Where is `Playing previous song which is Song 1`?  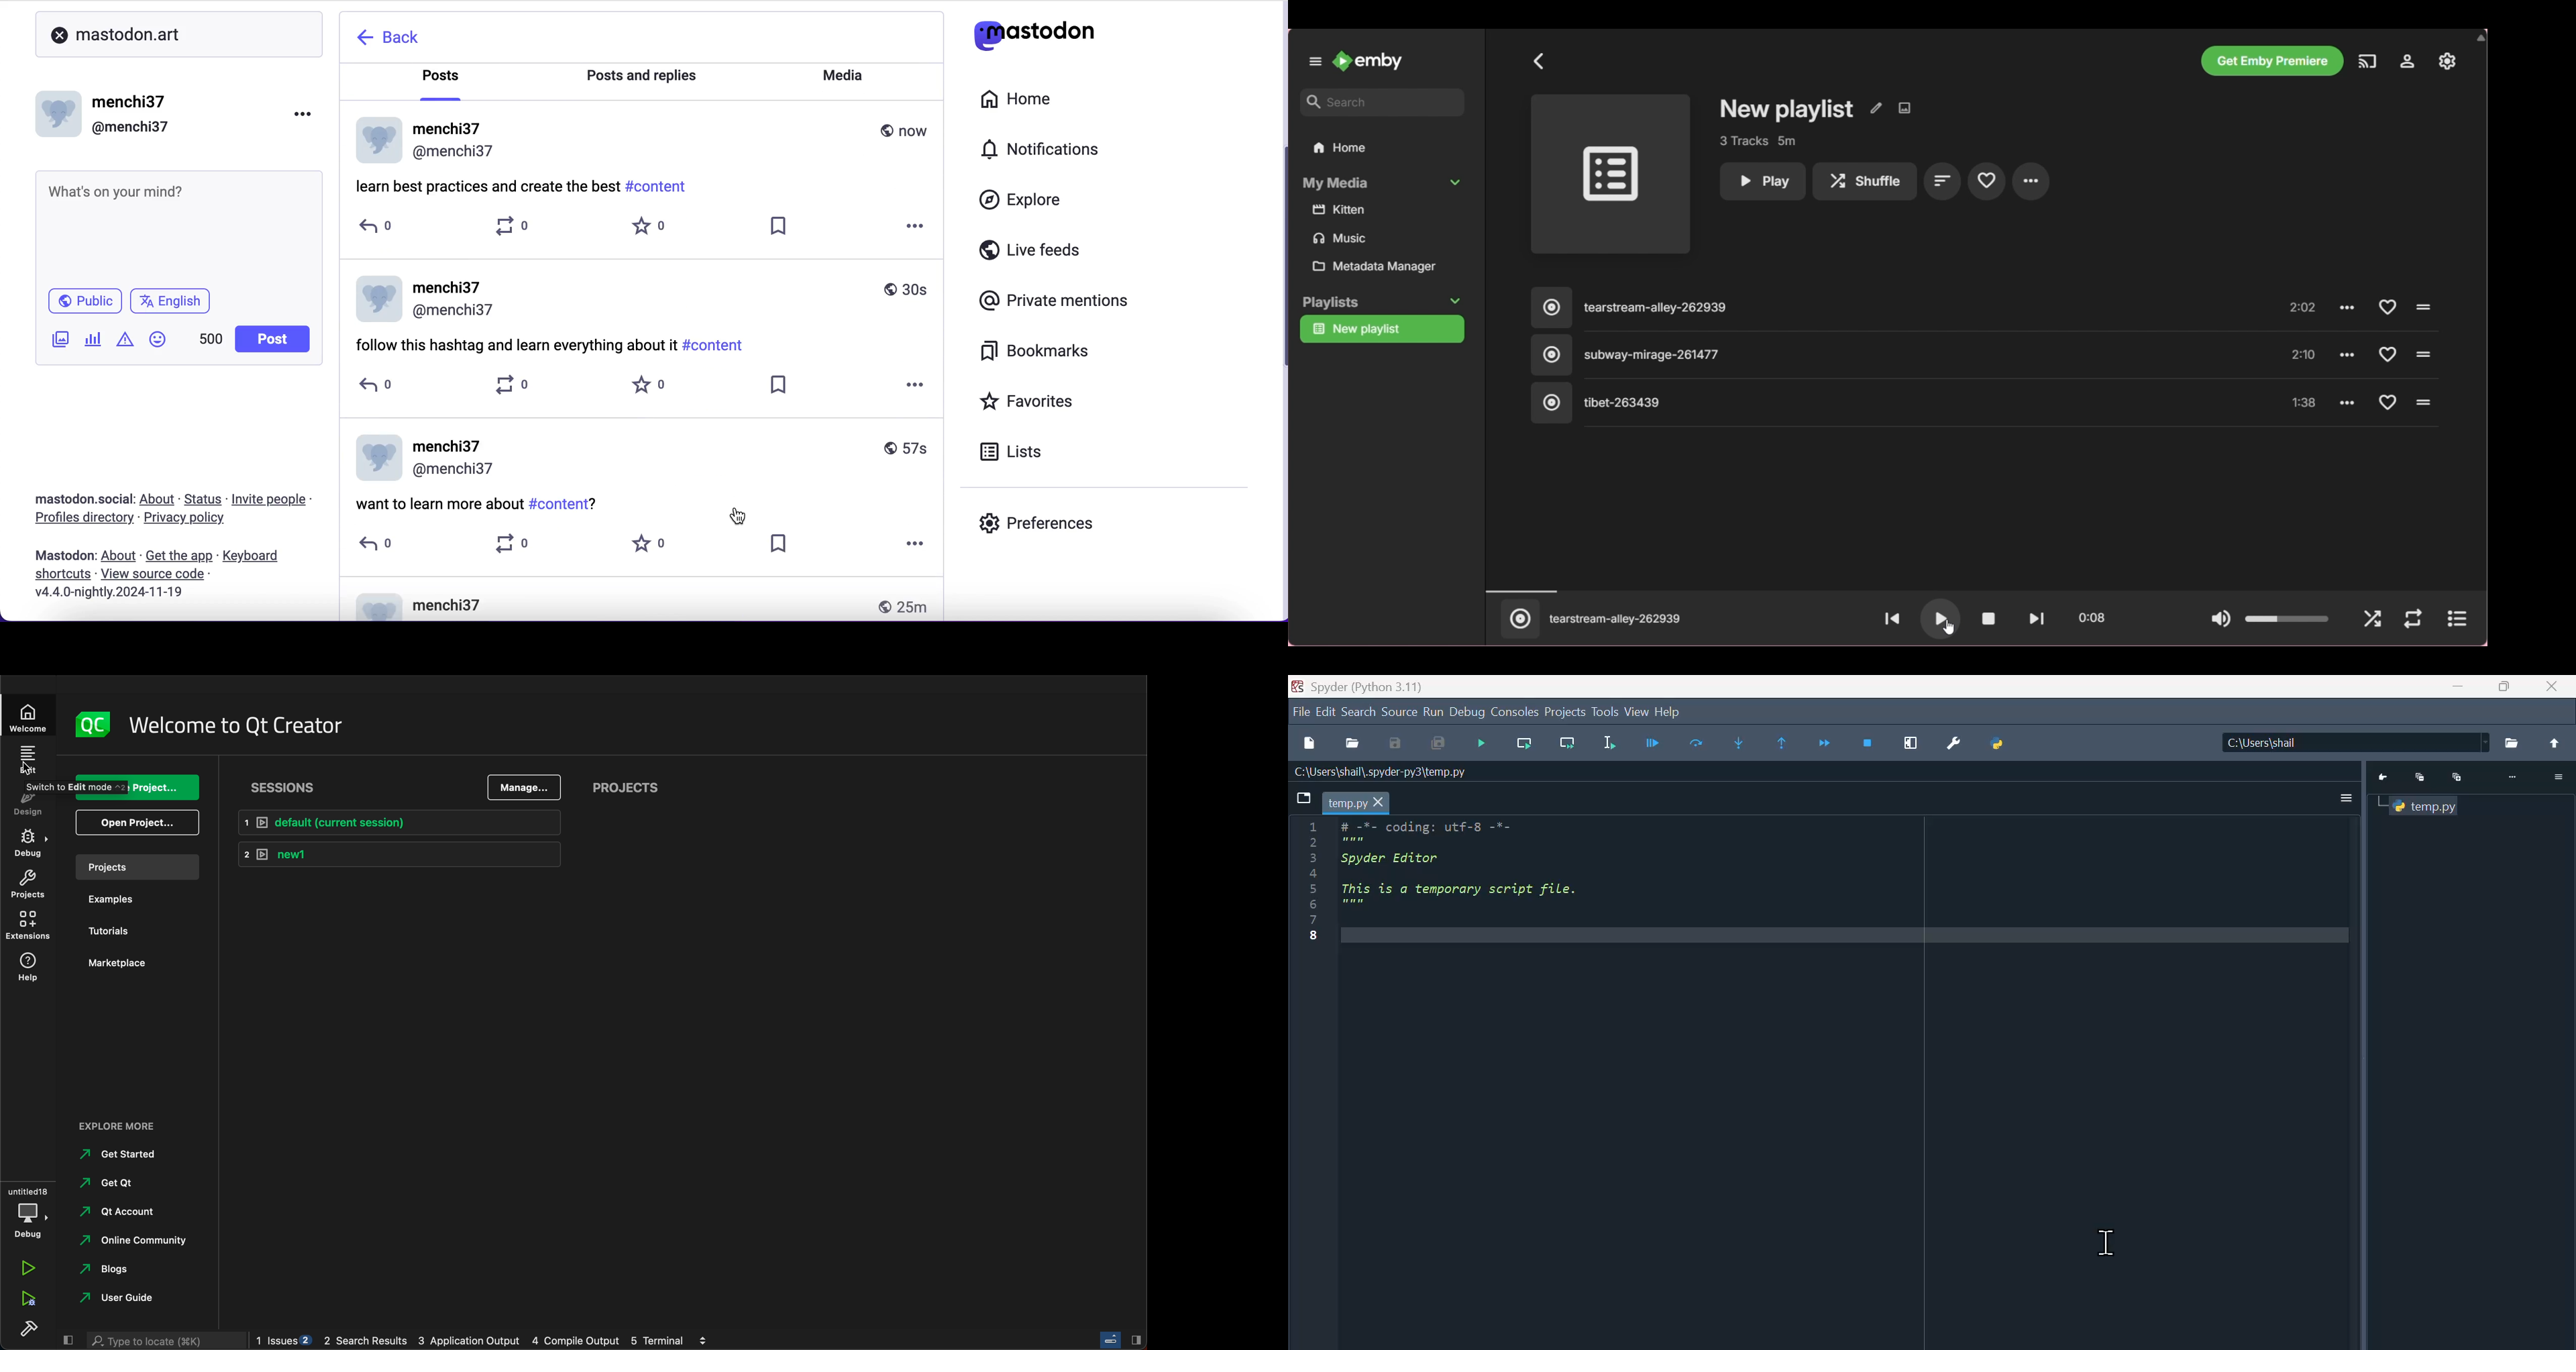
Playing previous song which is Song 1 is located at coordinates (1615, 619).